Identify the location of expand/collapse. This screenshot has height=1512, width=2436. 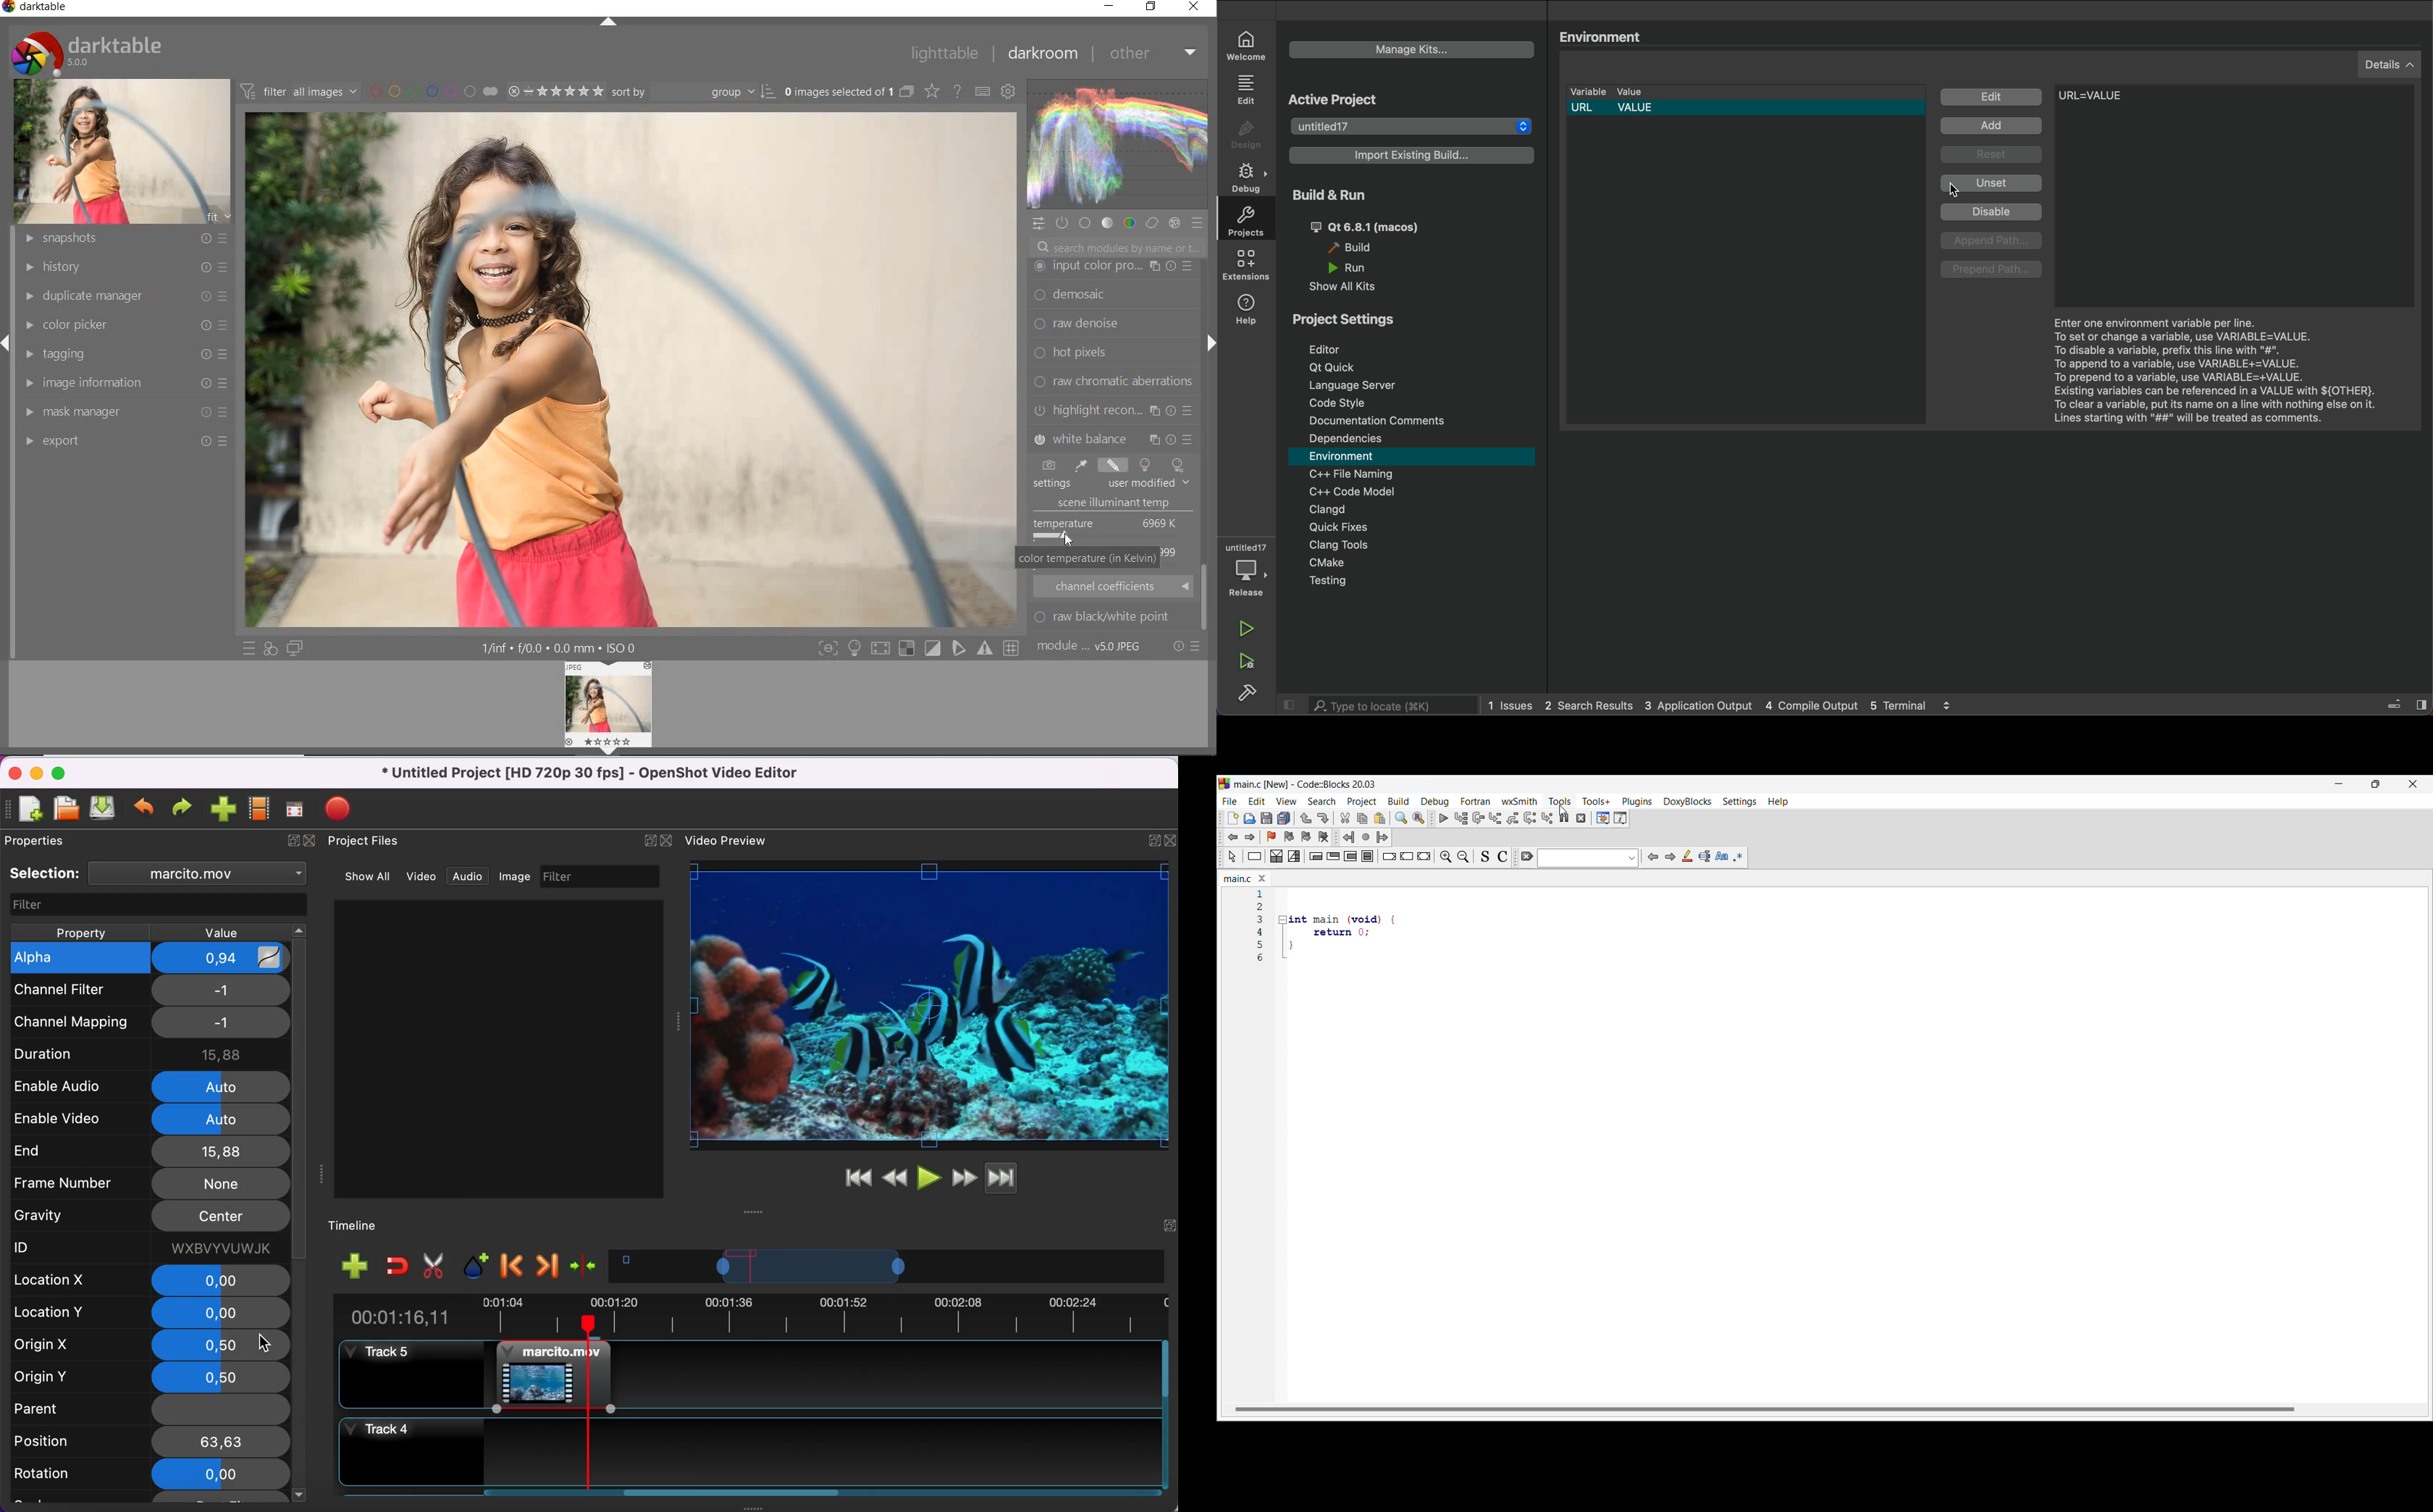
(1206, 346).